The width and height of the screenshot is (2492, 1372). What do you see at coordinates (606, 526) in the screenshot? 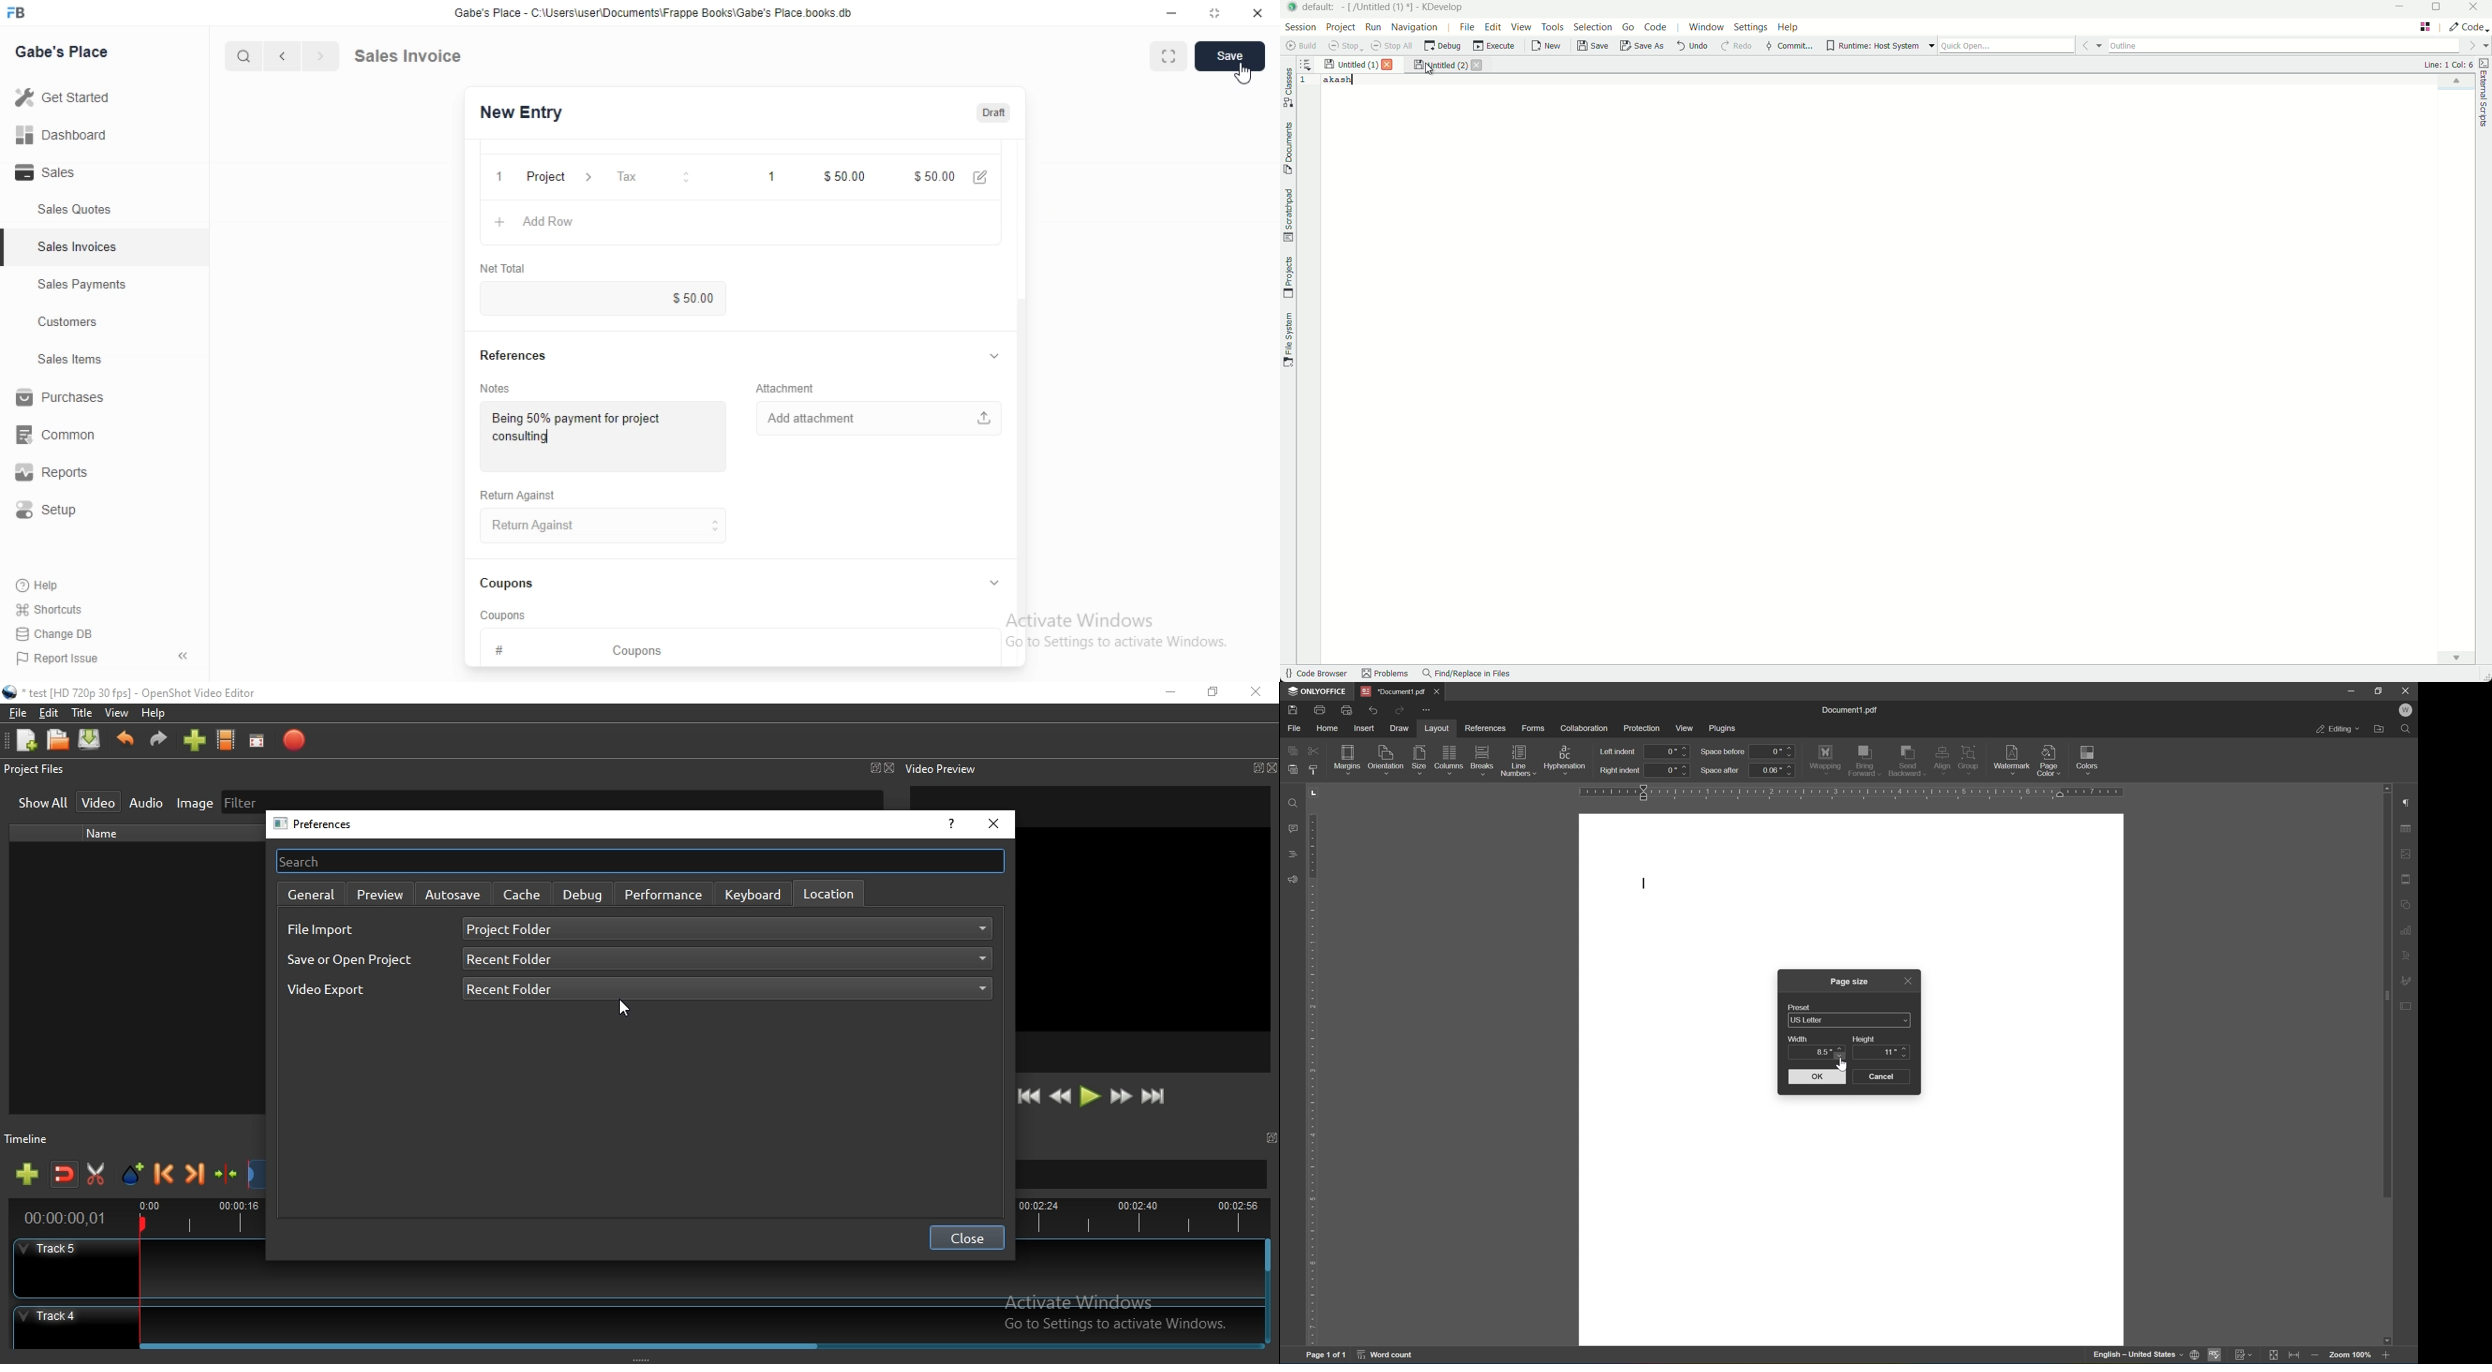
I see `Return Against` at bounding box center [606, 526].